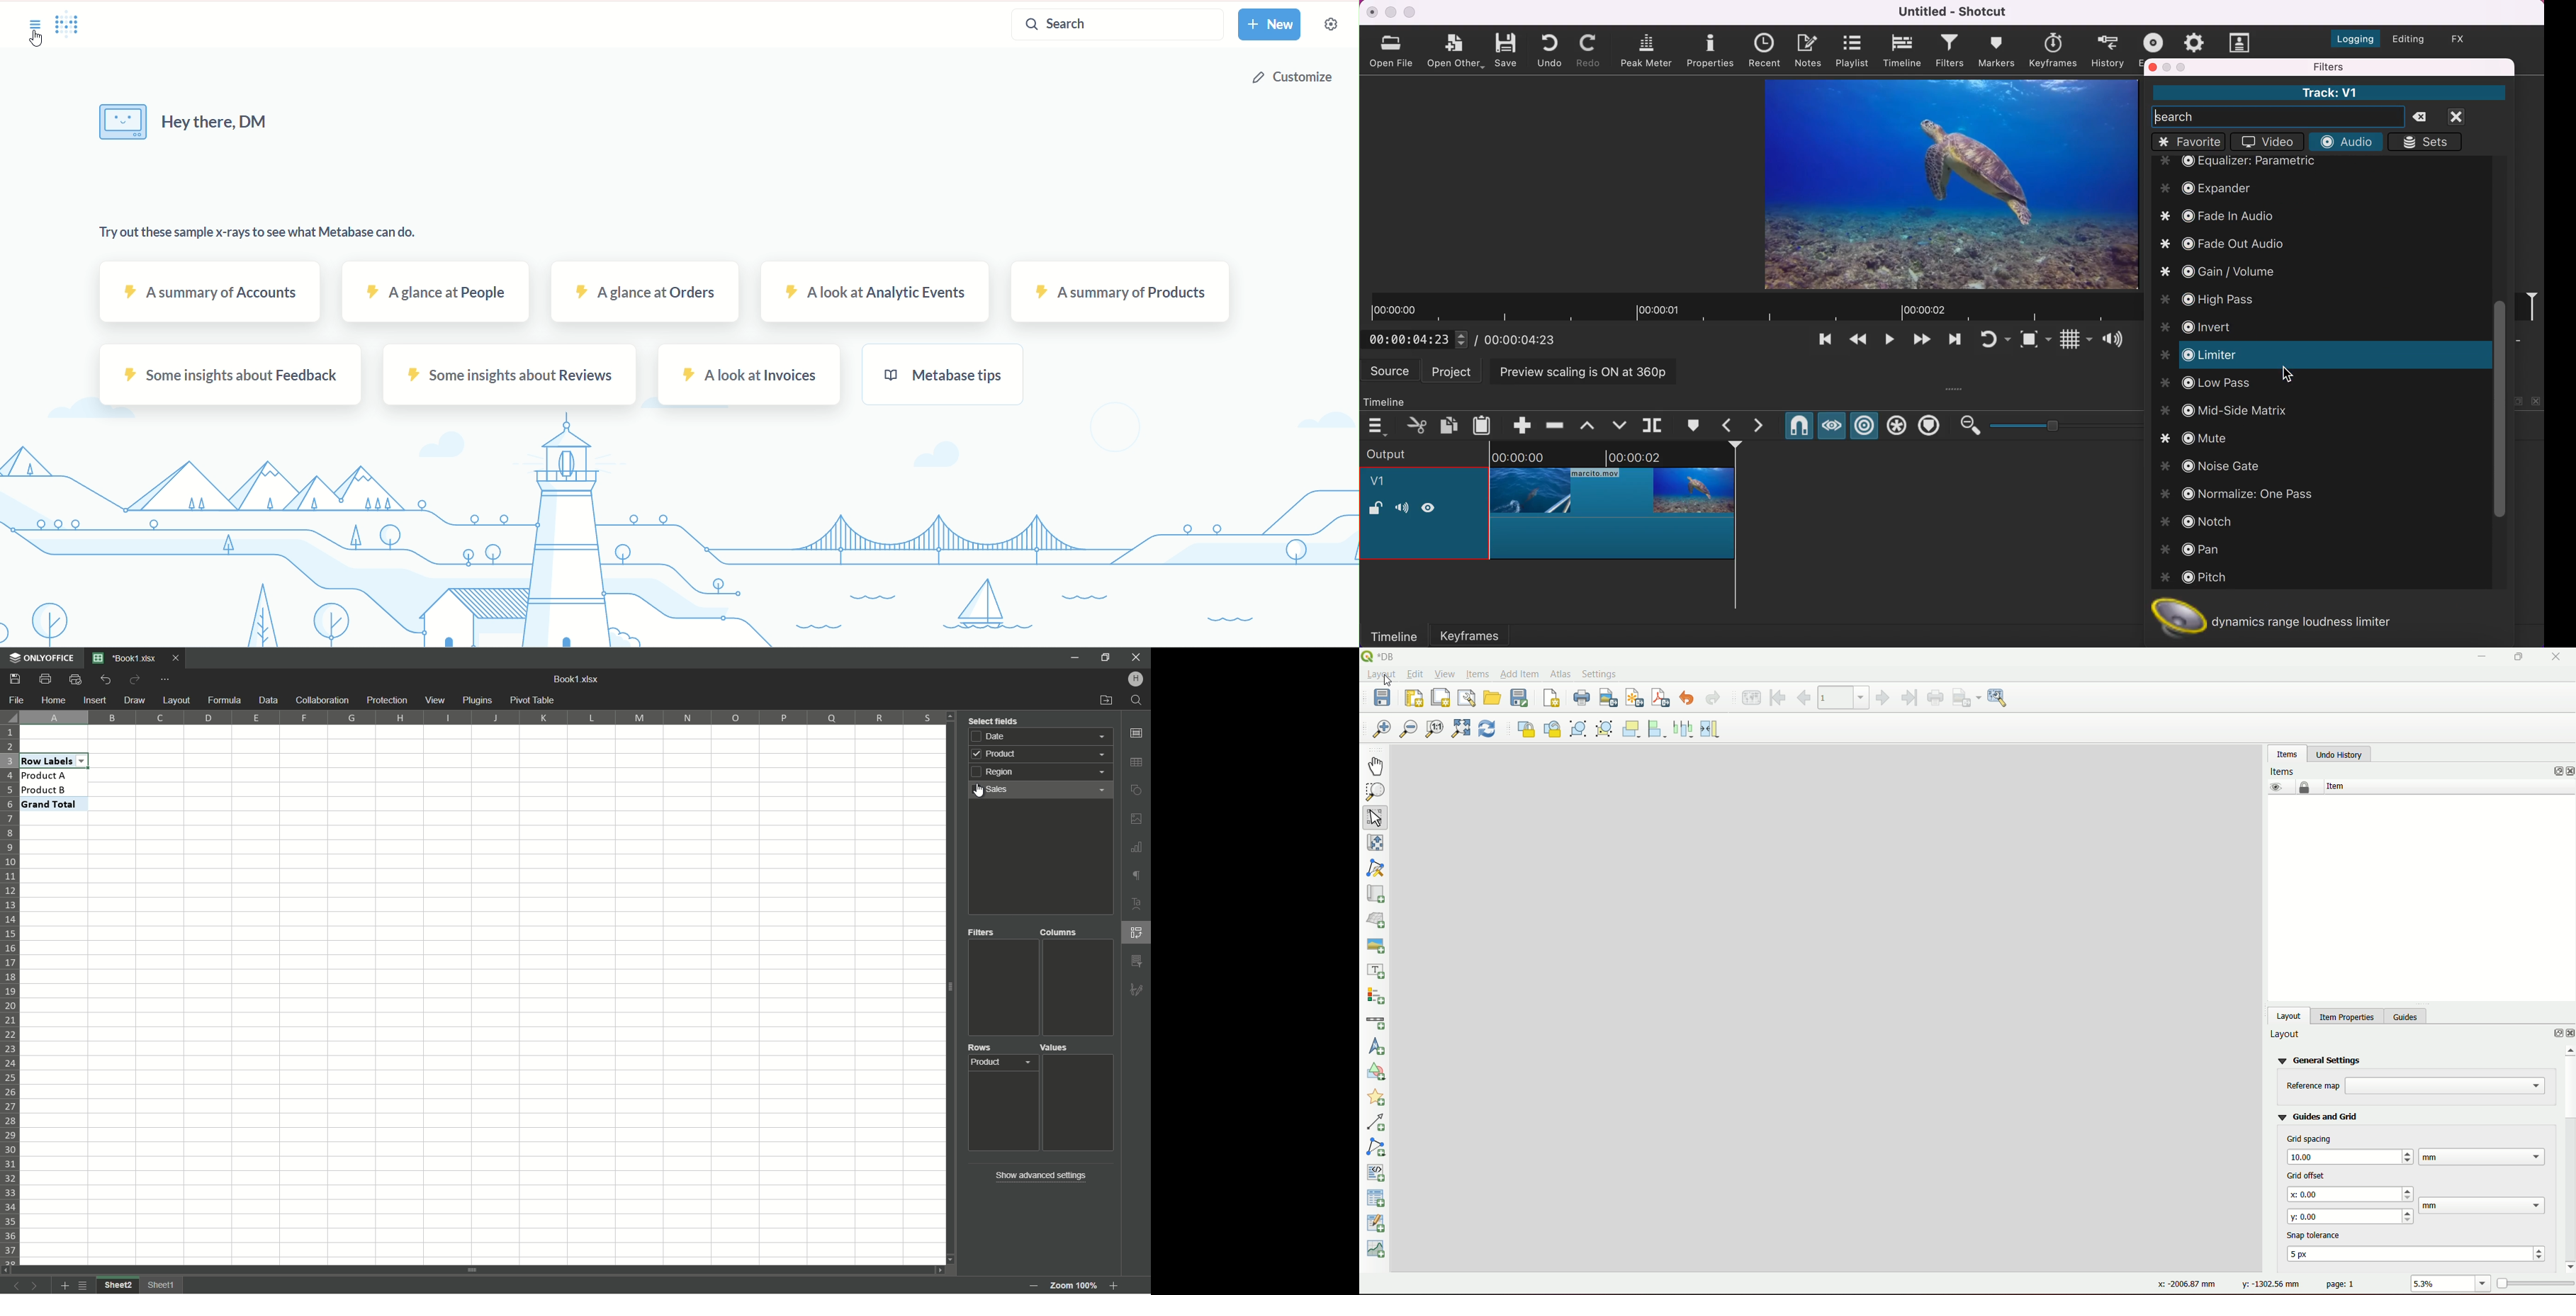 This screenshot has width=2576, height=1316. I want to click on File, so click(17, 701).